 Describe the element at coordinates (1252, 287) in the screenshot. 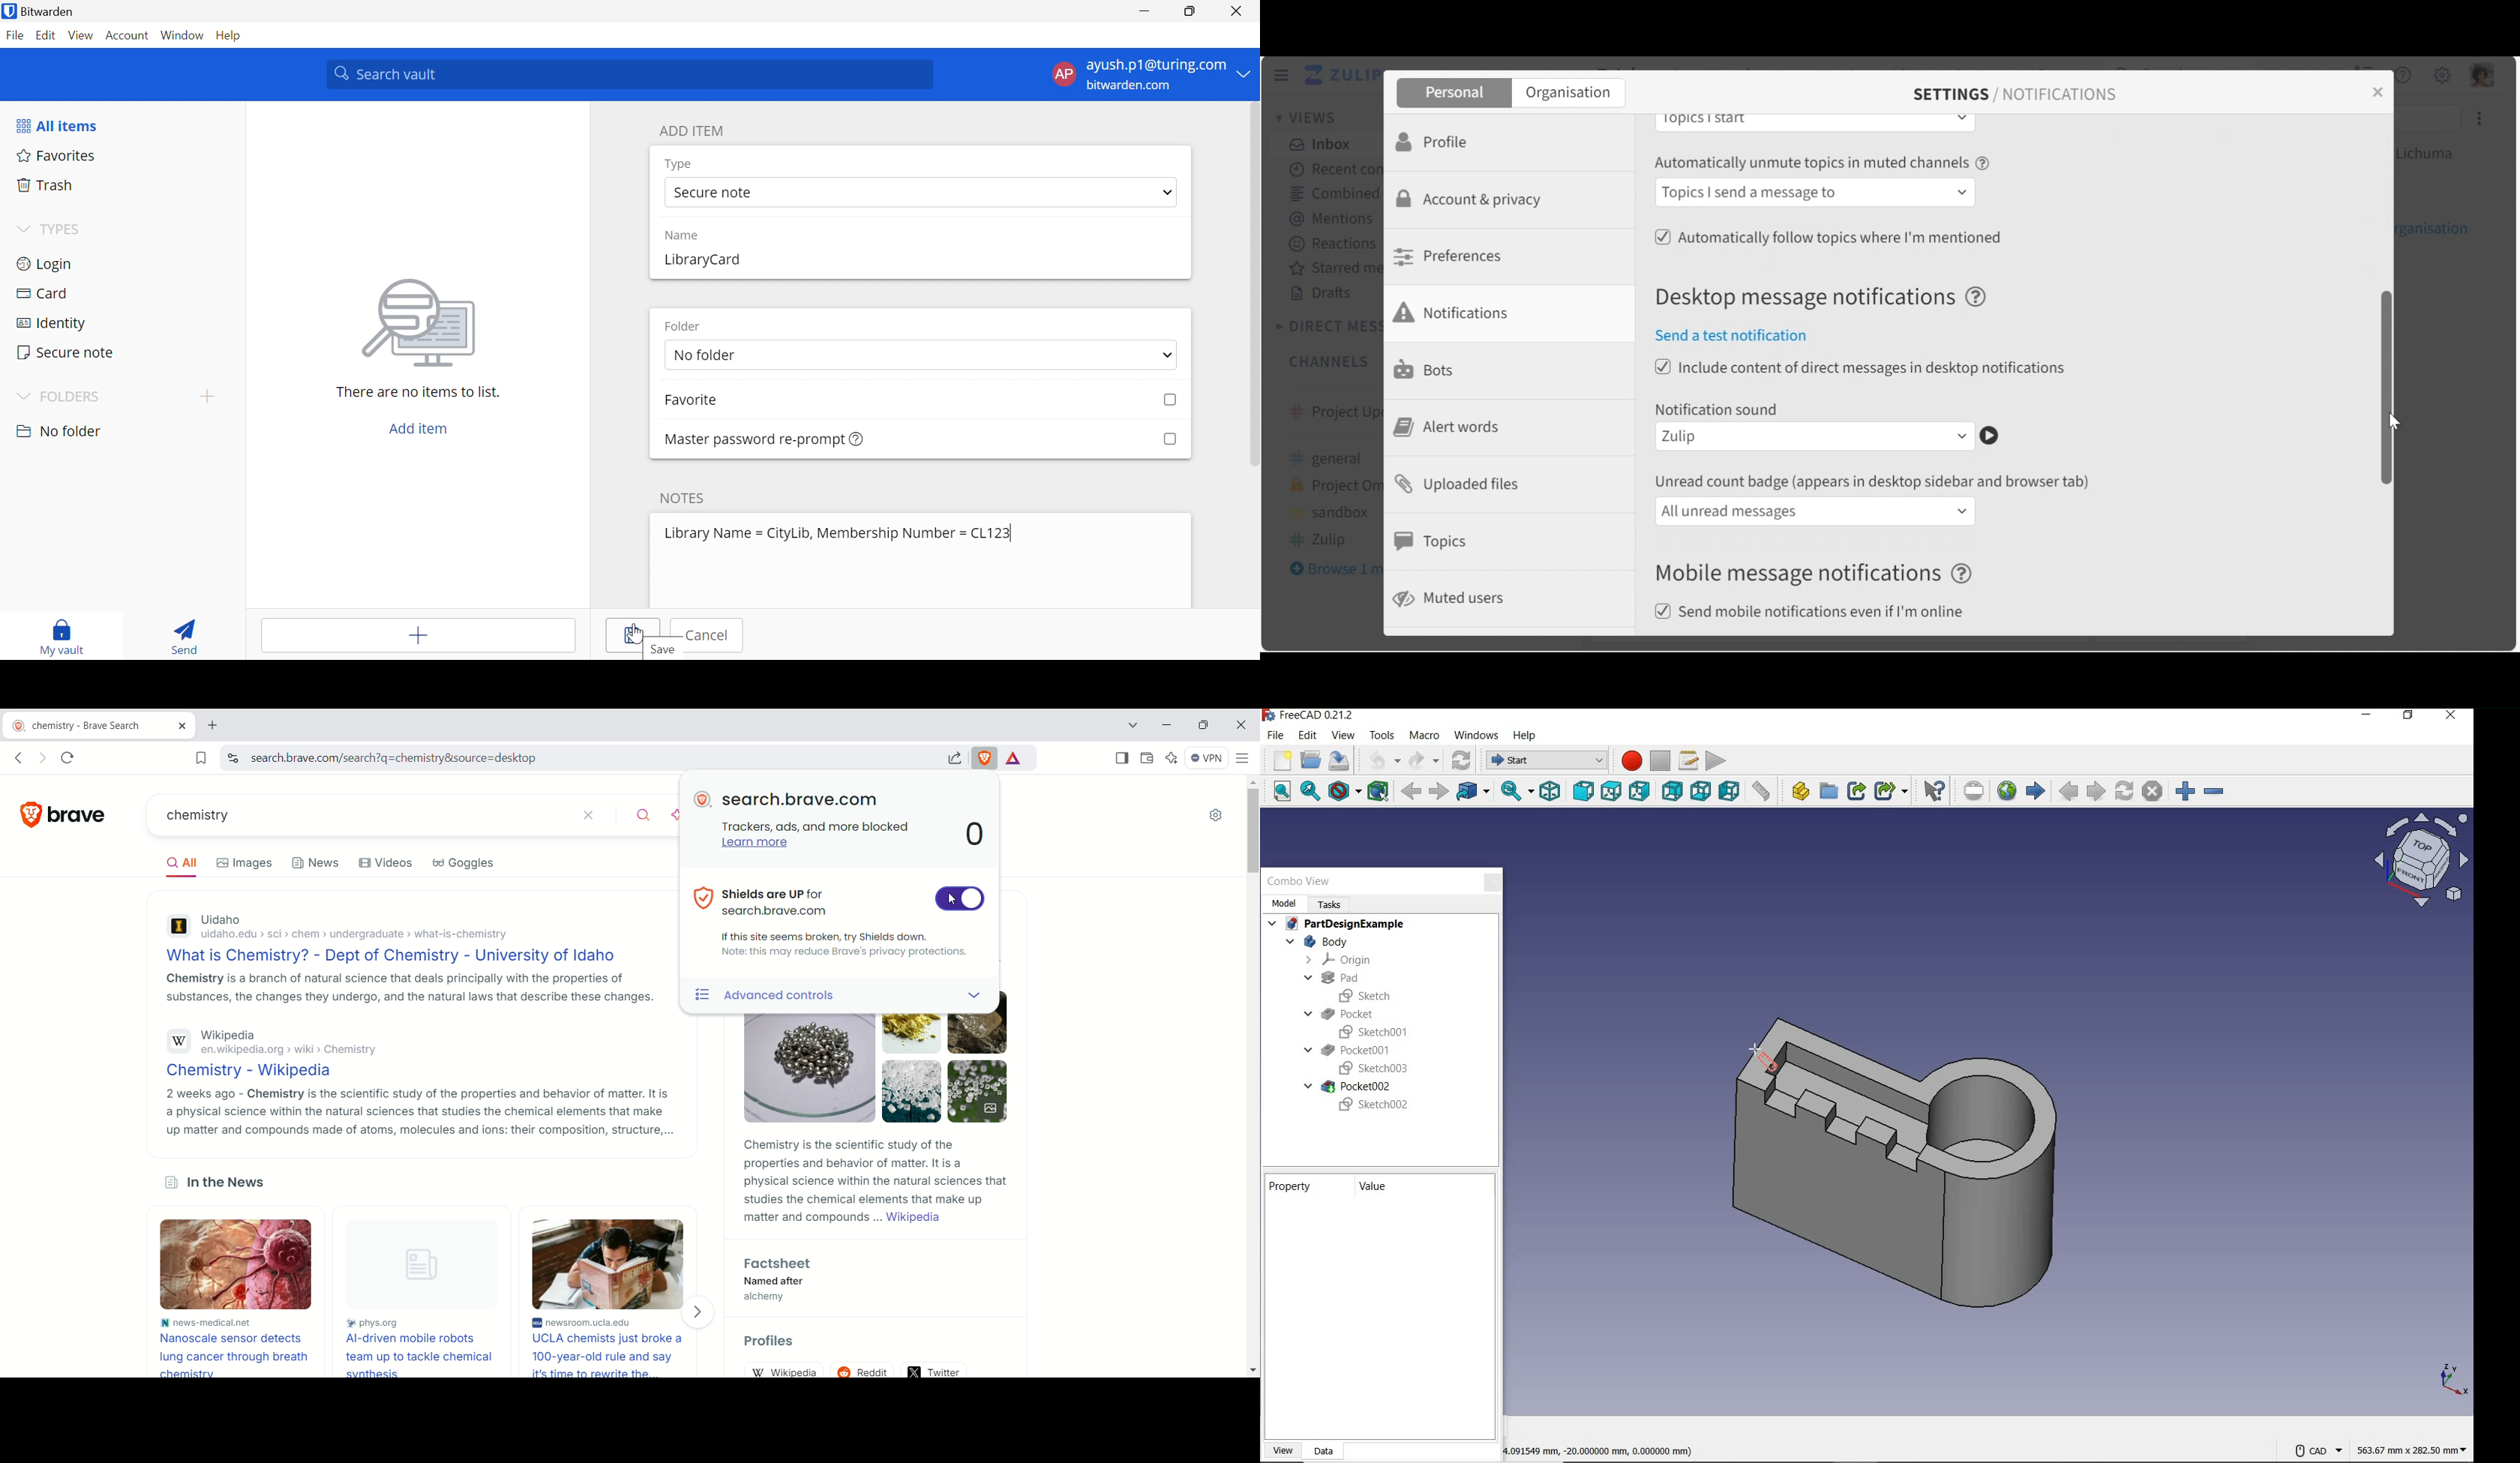

I see `Scroll Bar` at that location.